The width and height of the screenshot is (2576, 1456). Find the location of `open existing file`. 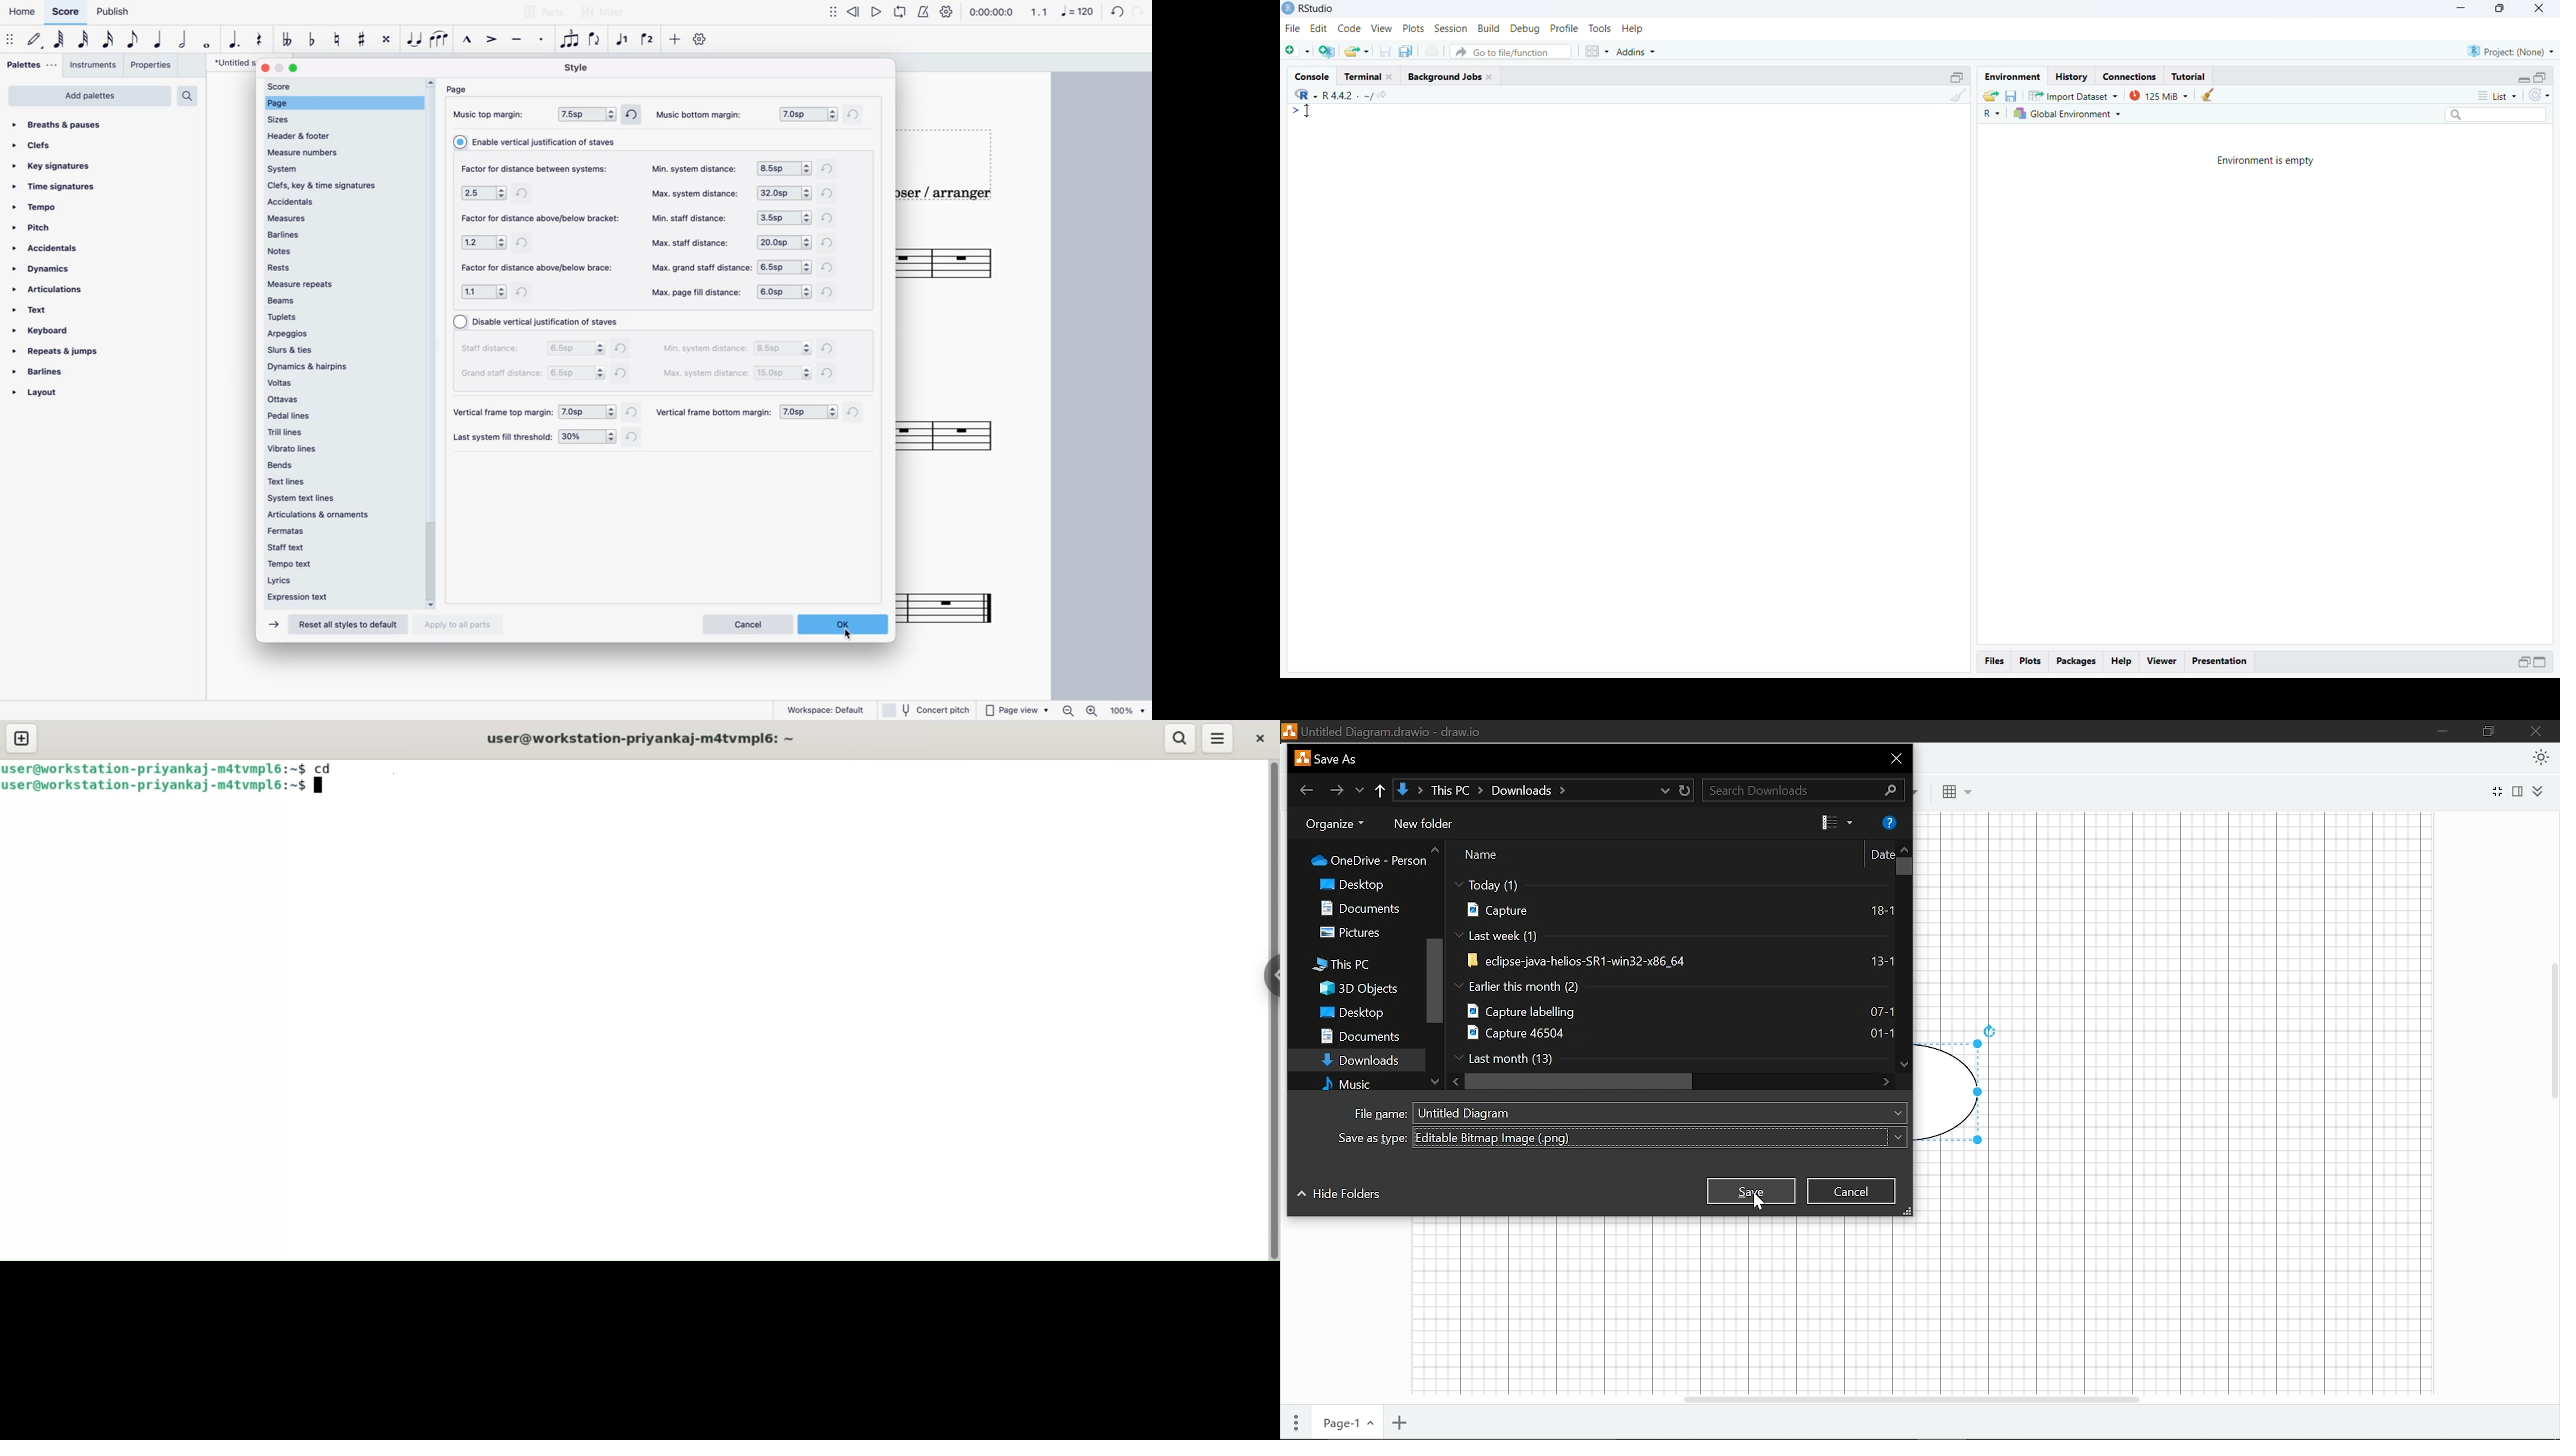

open existing file is located at coordinates (1357, 51).